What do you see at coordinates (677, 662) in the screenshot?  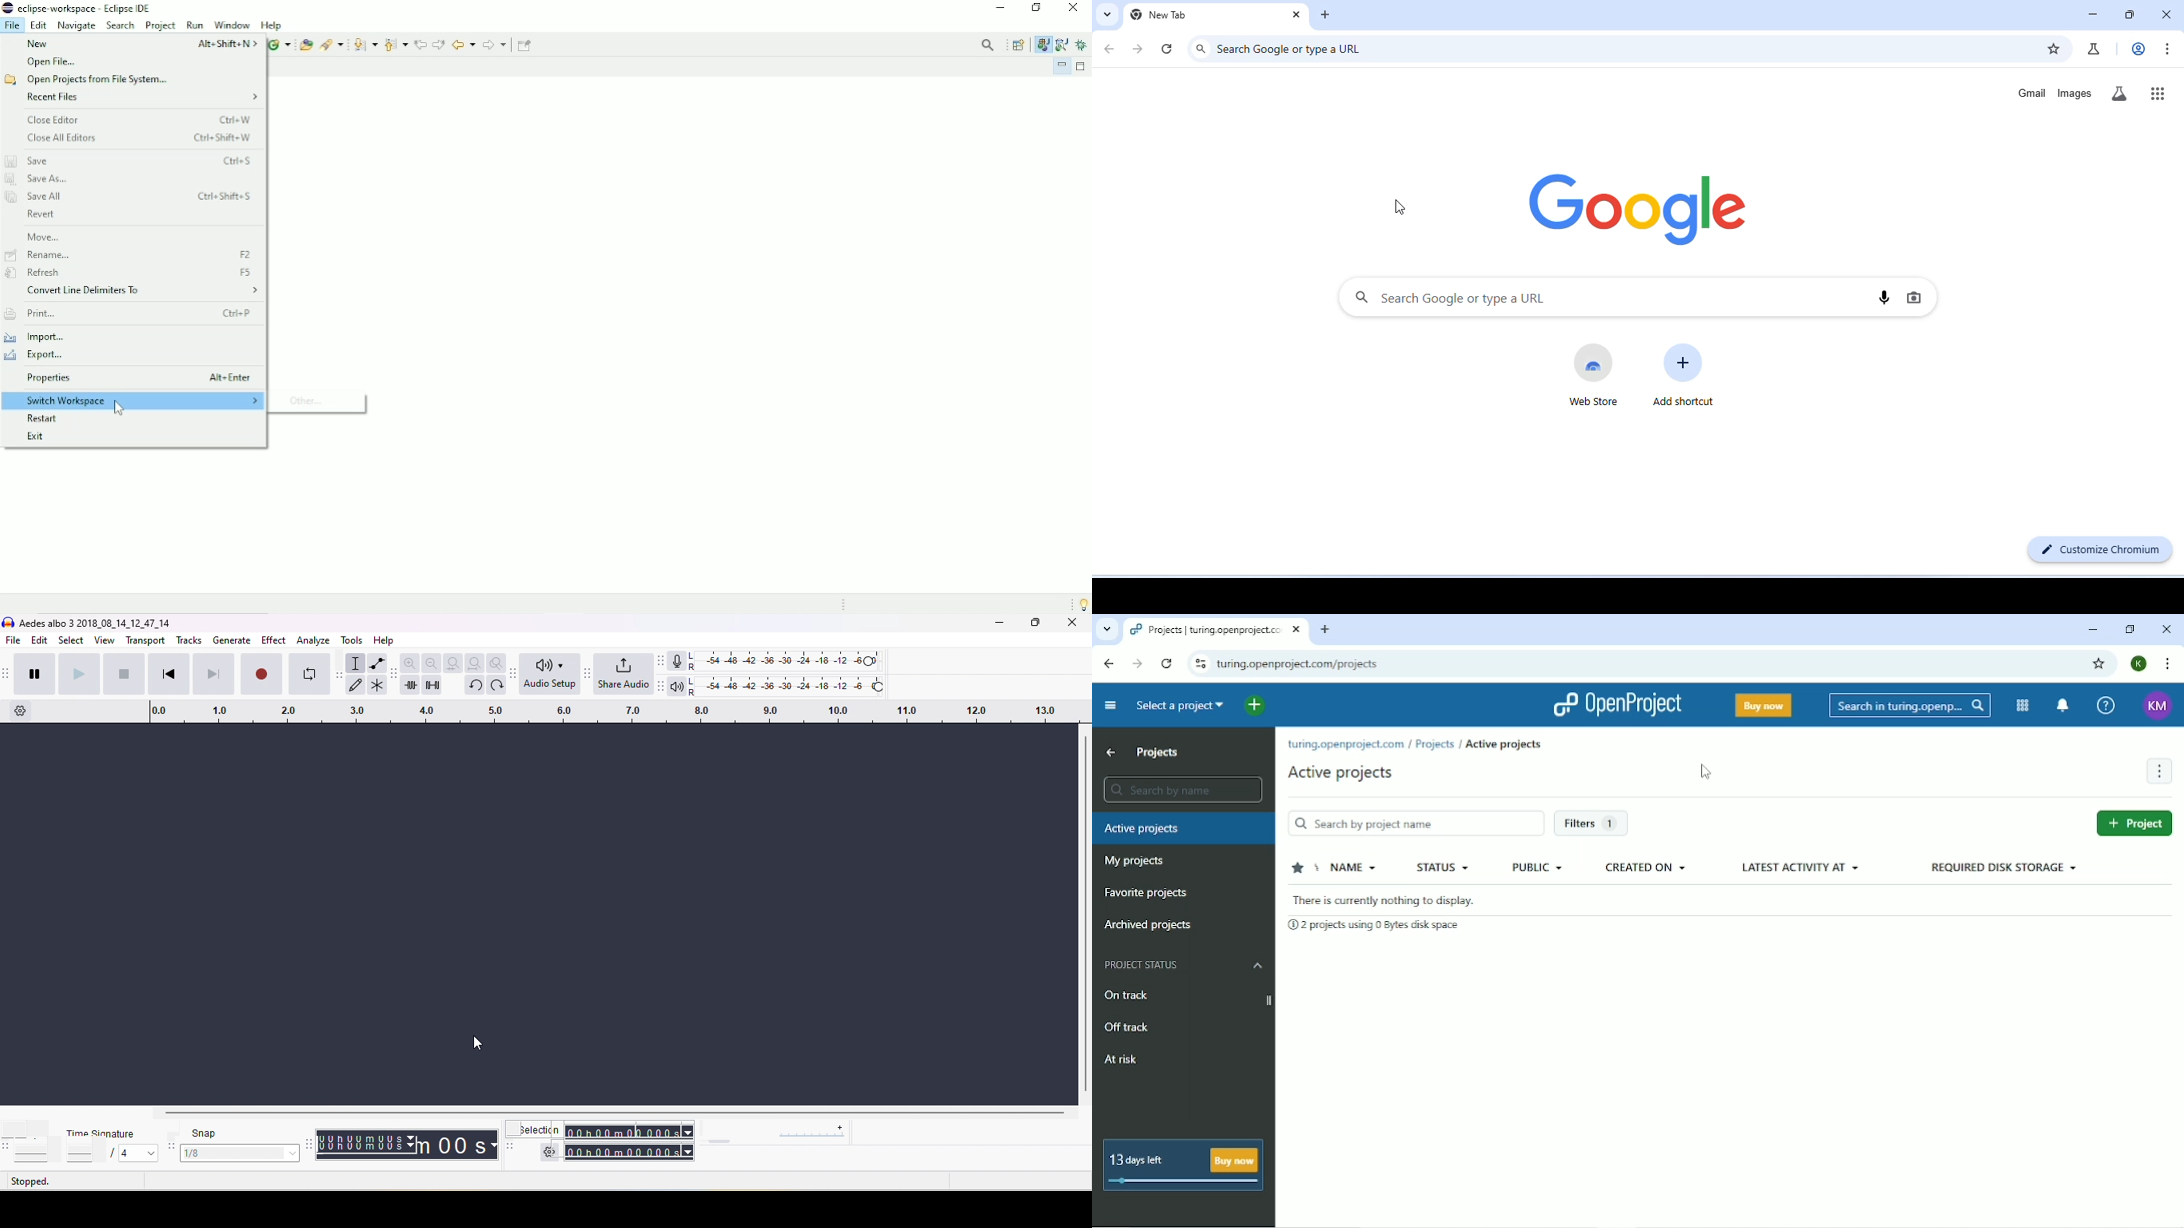 I see `recording meter` at bounding box center [677, 662].